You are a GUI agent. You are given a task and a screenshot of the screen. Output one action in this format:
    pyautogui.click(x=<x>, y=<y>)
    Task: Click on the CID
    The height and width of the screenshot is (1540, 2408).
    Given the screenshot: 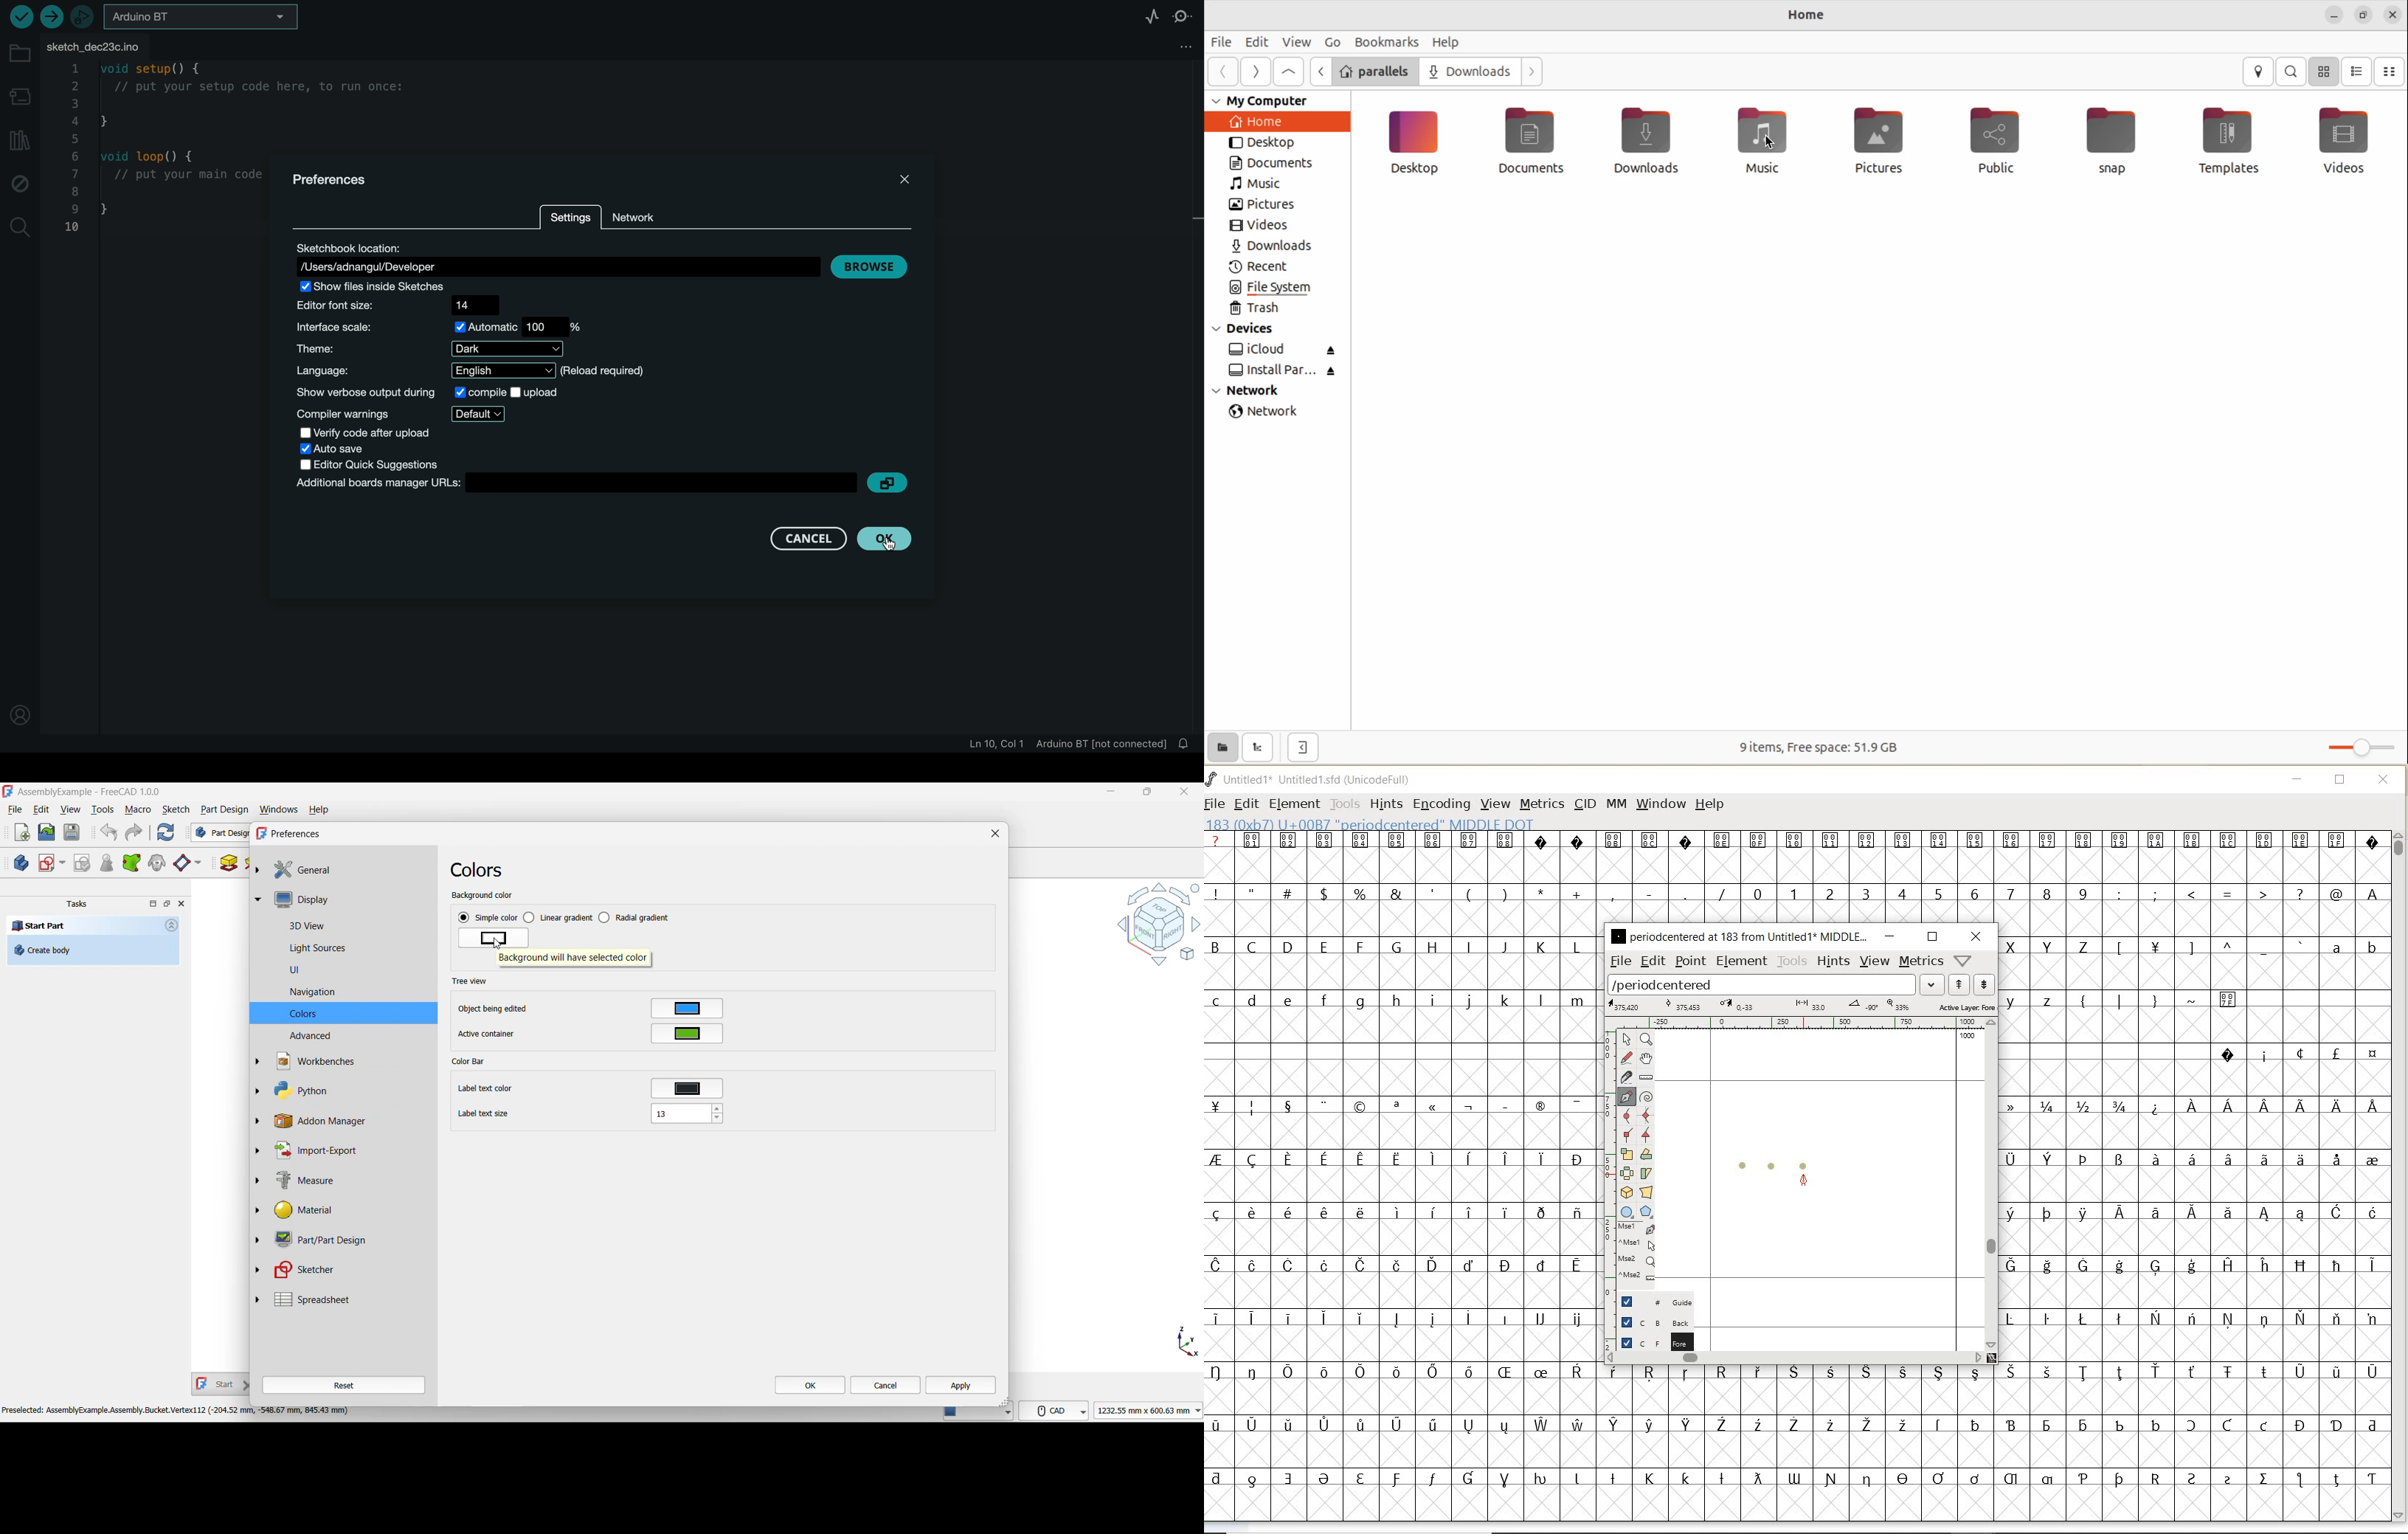 What is the action you would take?
    pyautogui.click(x=1585, y=806)
    